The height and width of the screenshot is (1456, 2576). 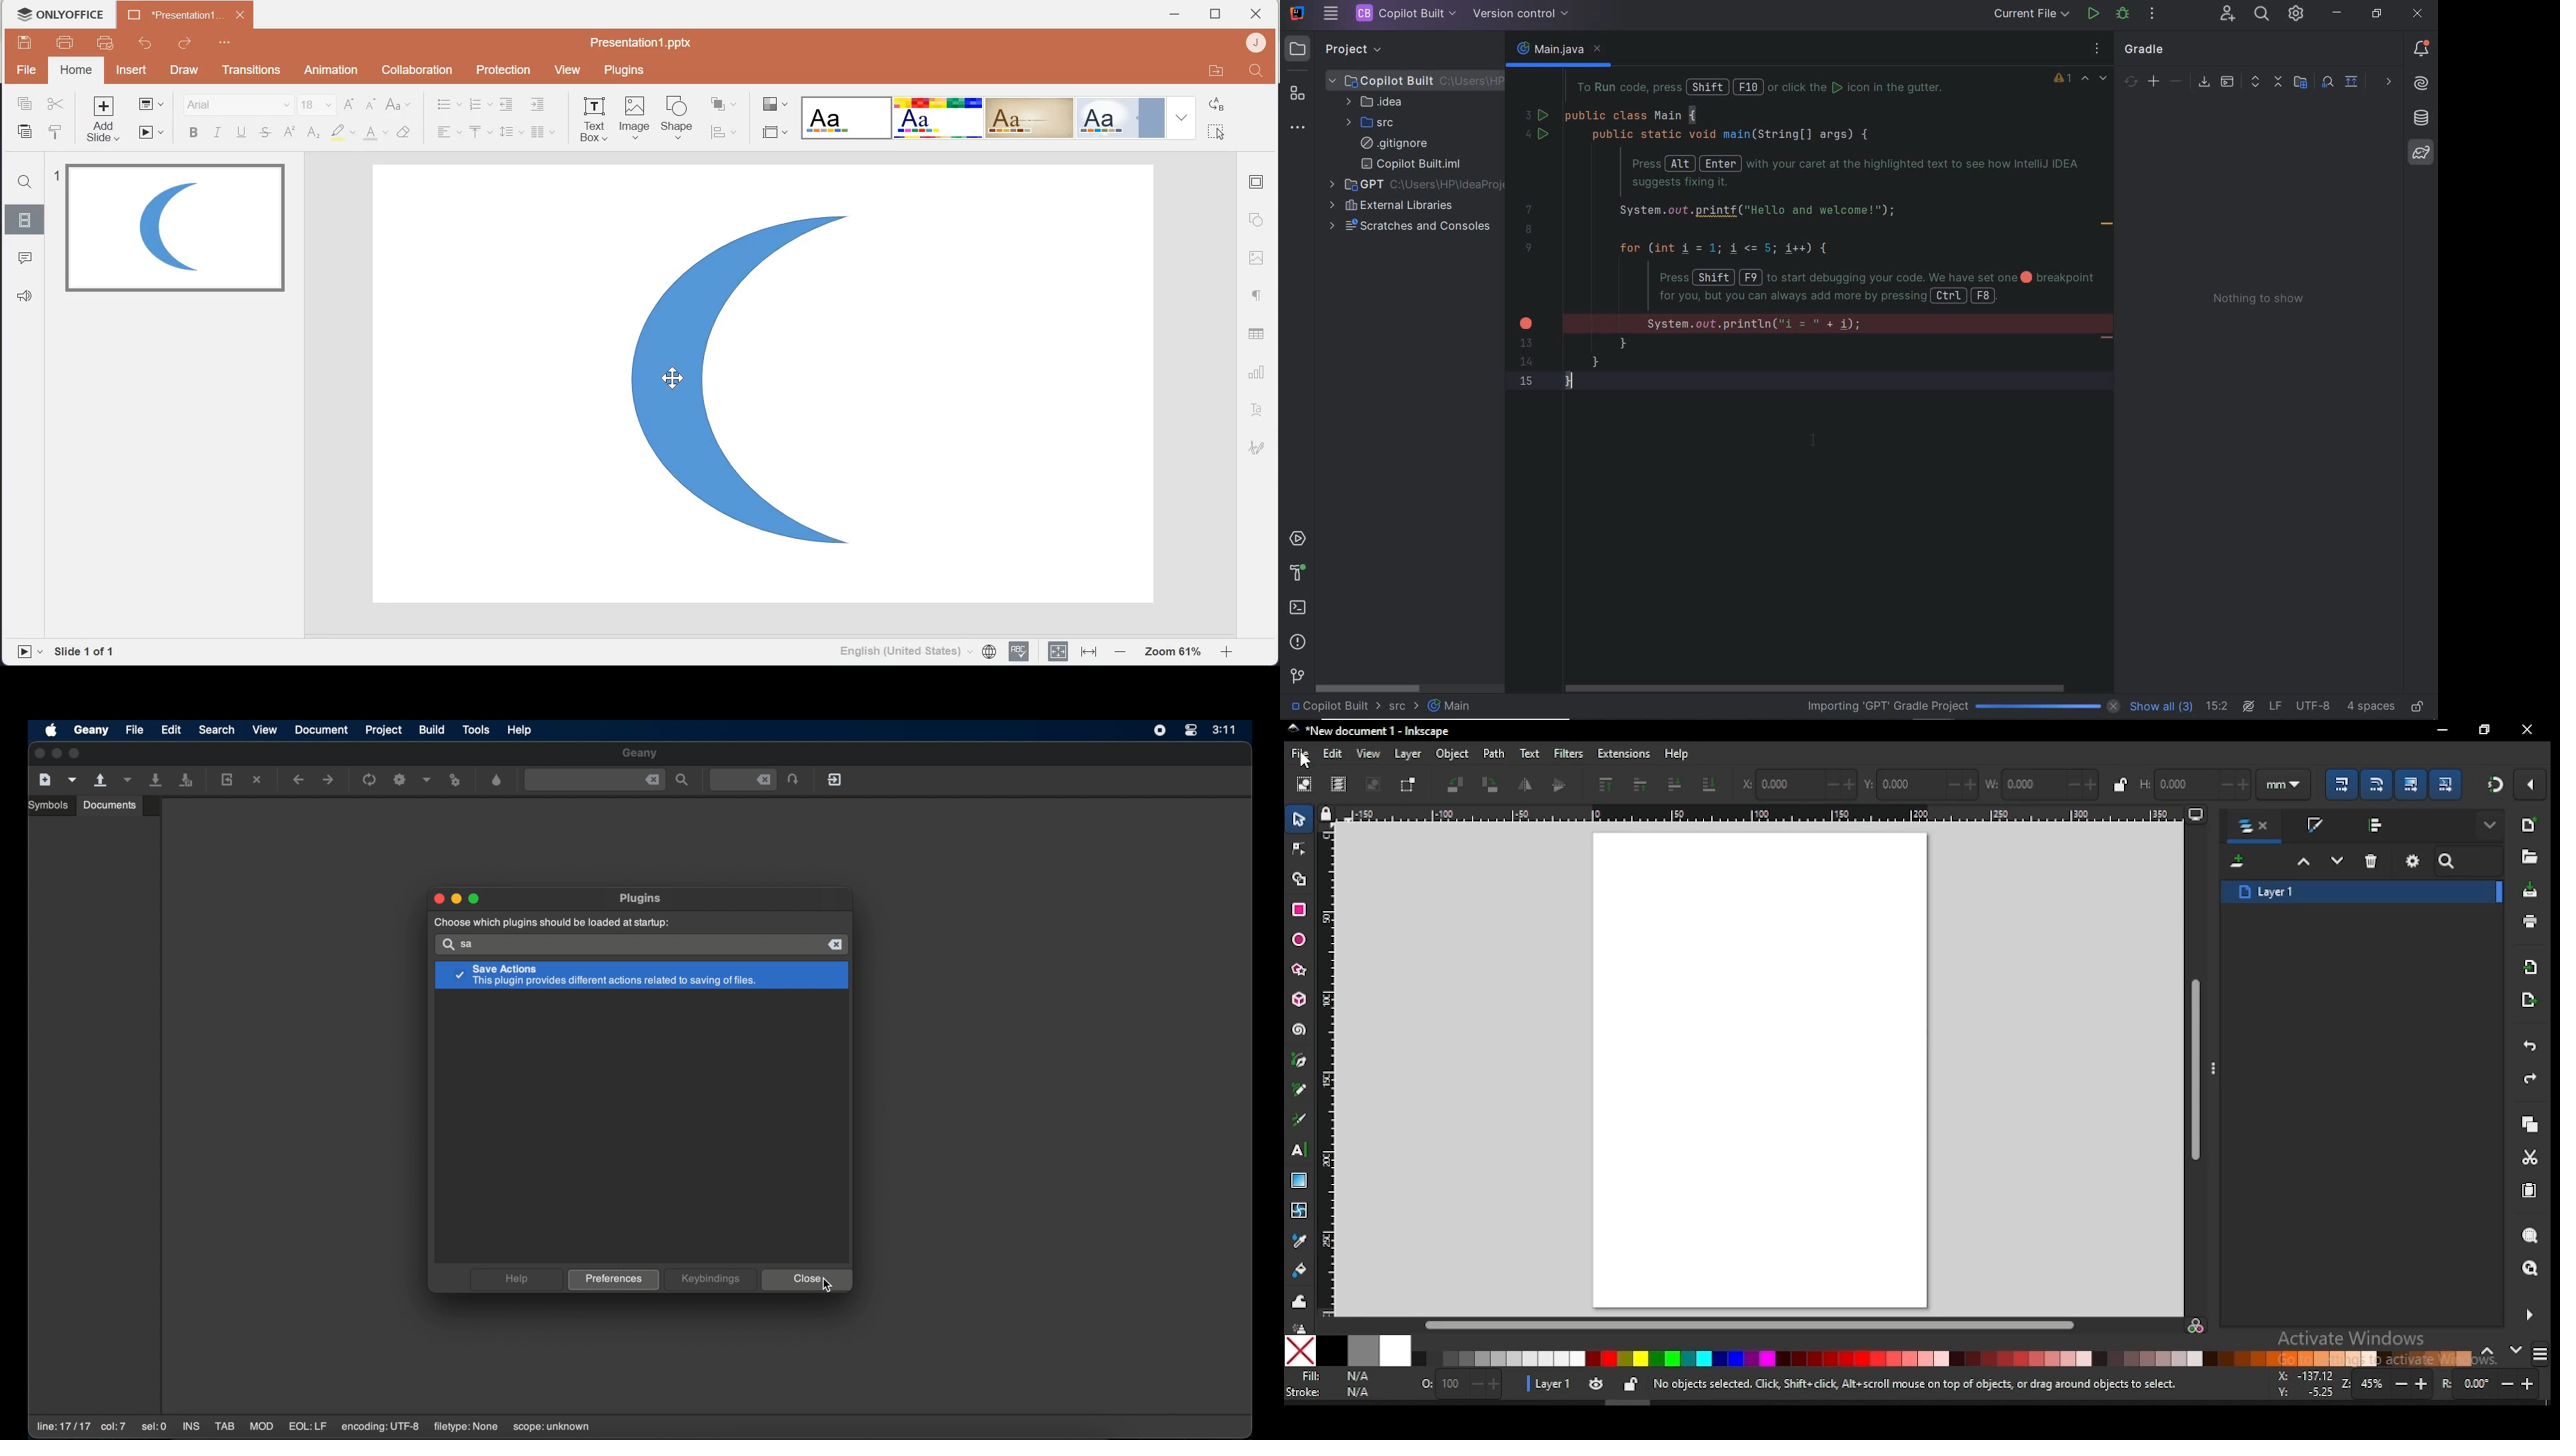 What do you see at coordinates (2445, 783) in the screenshot?
I see `move patterns along with objects` at bounding box center [2445, 783].